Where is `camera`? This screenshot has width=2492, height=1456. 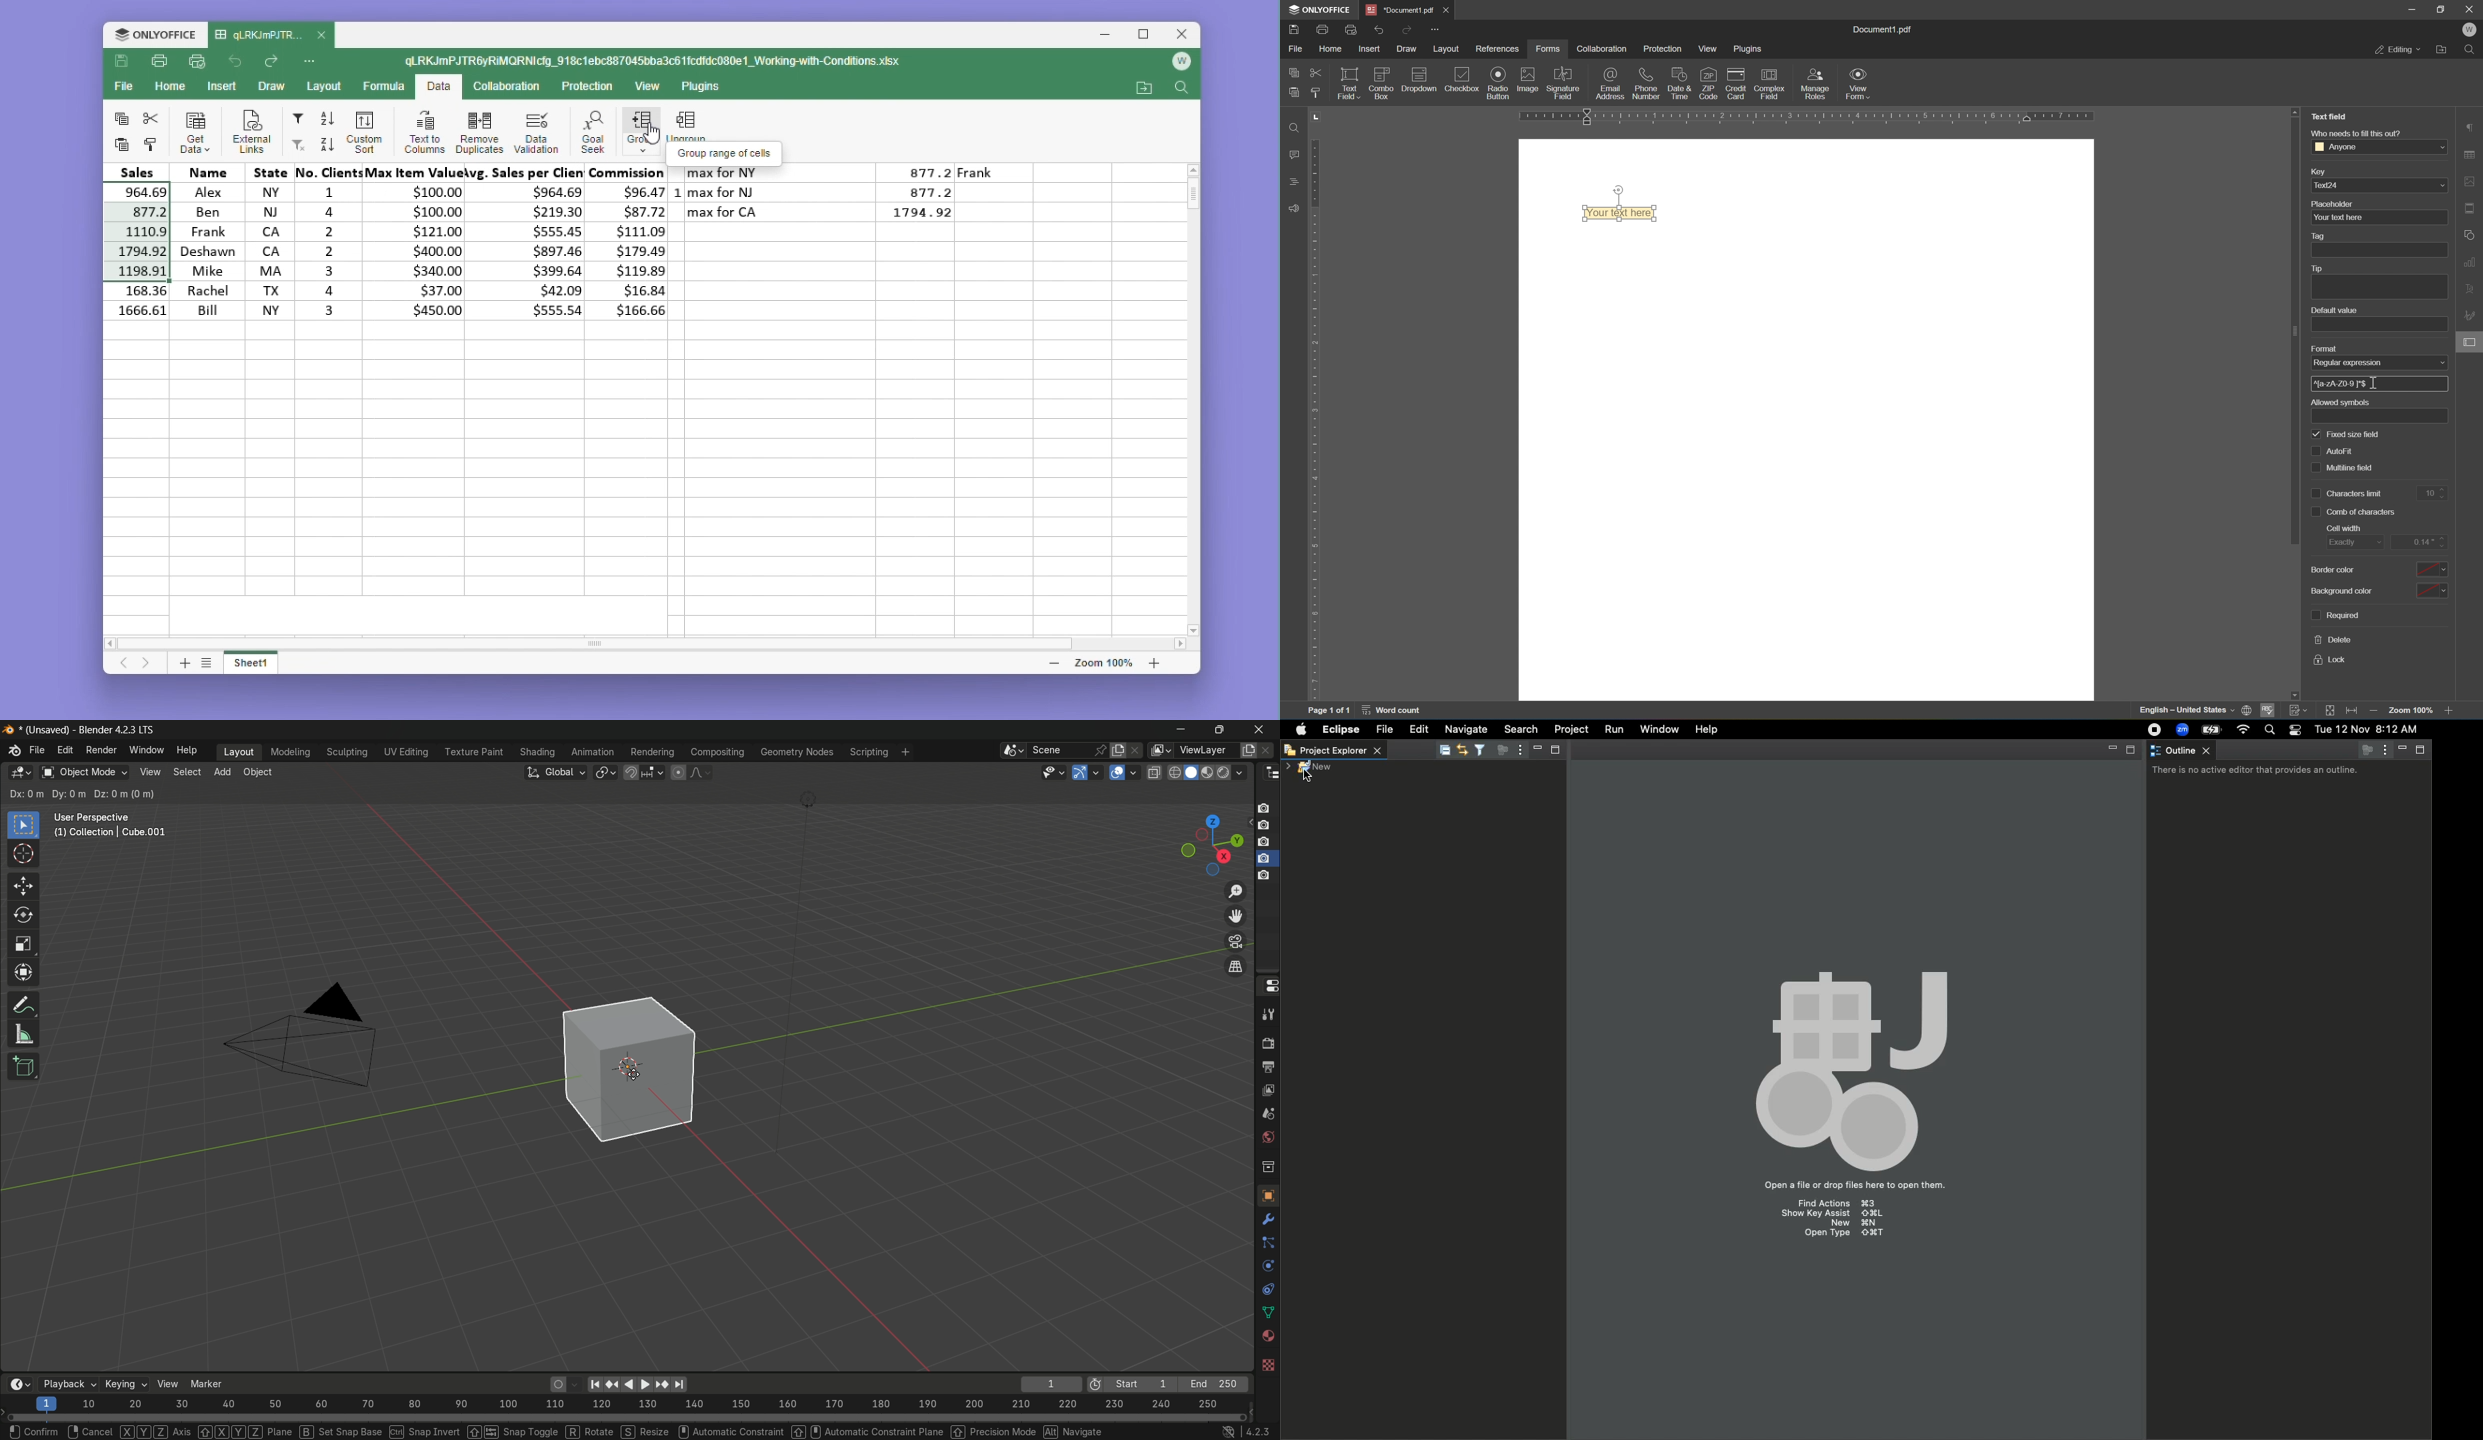 camera is located at coordinates (309, 1037).